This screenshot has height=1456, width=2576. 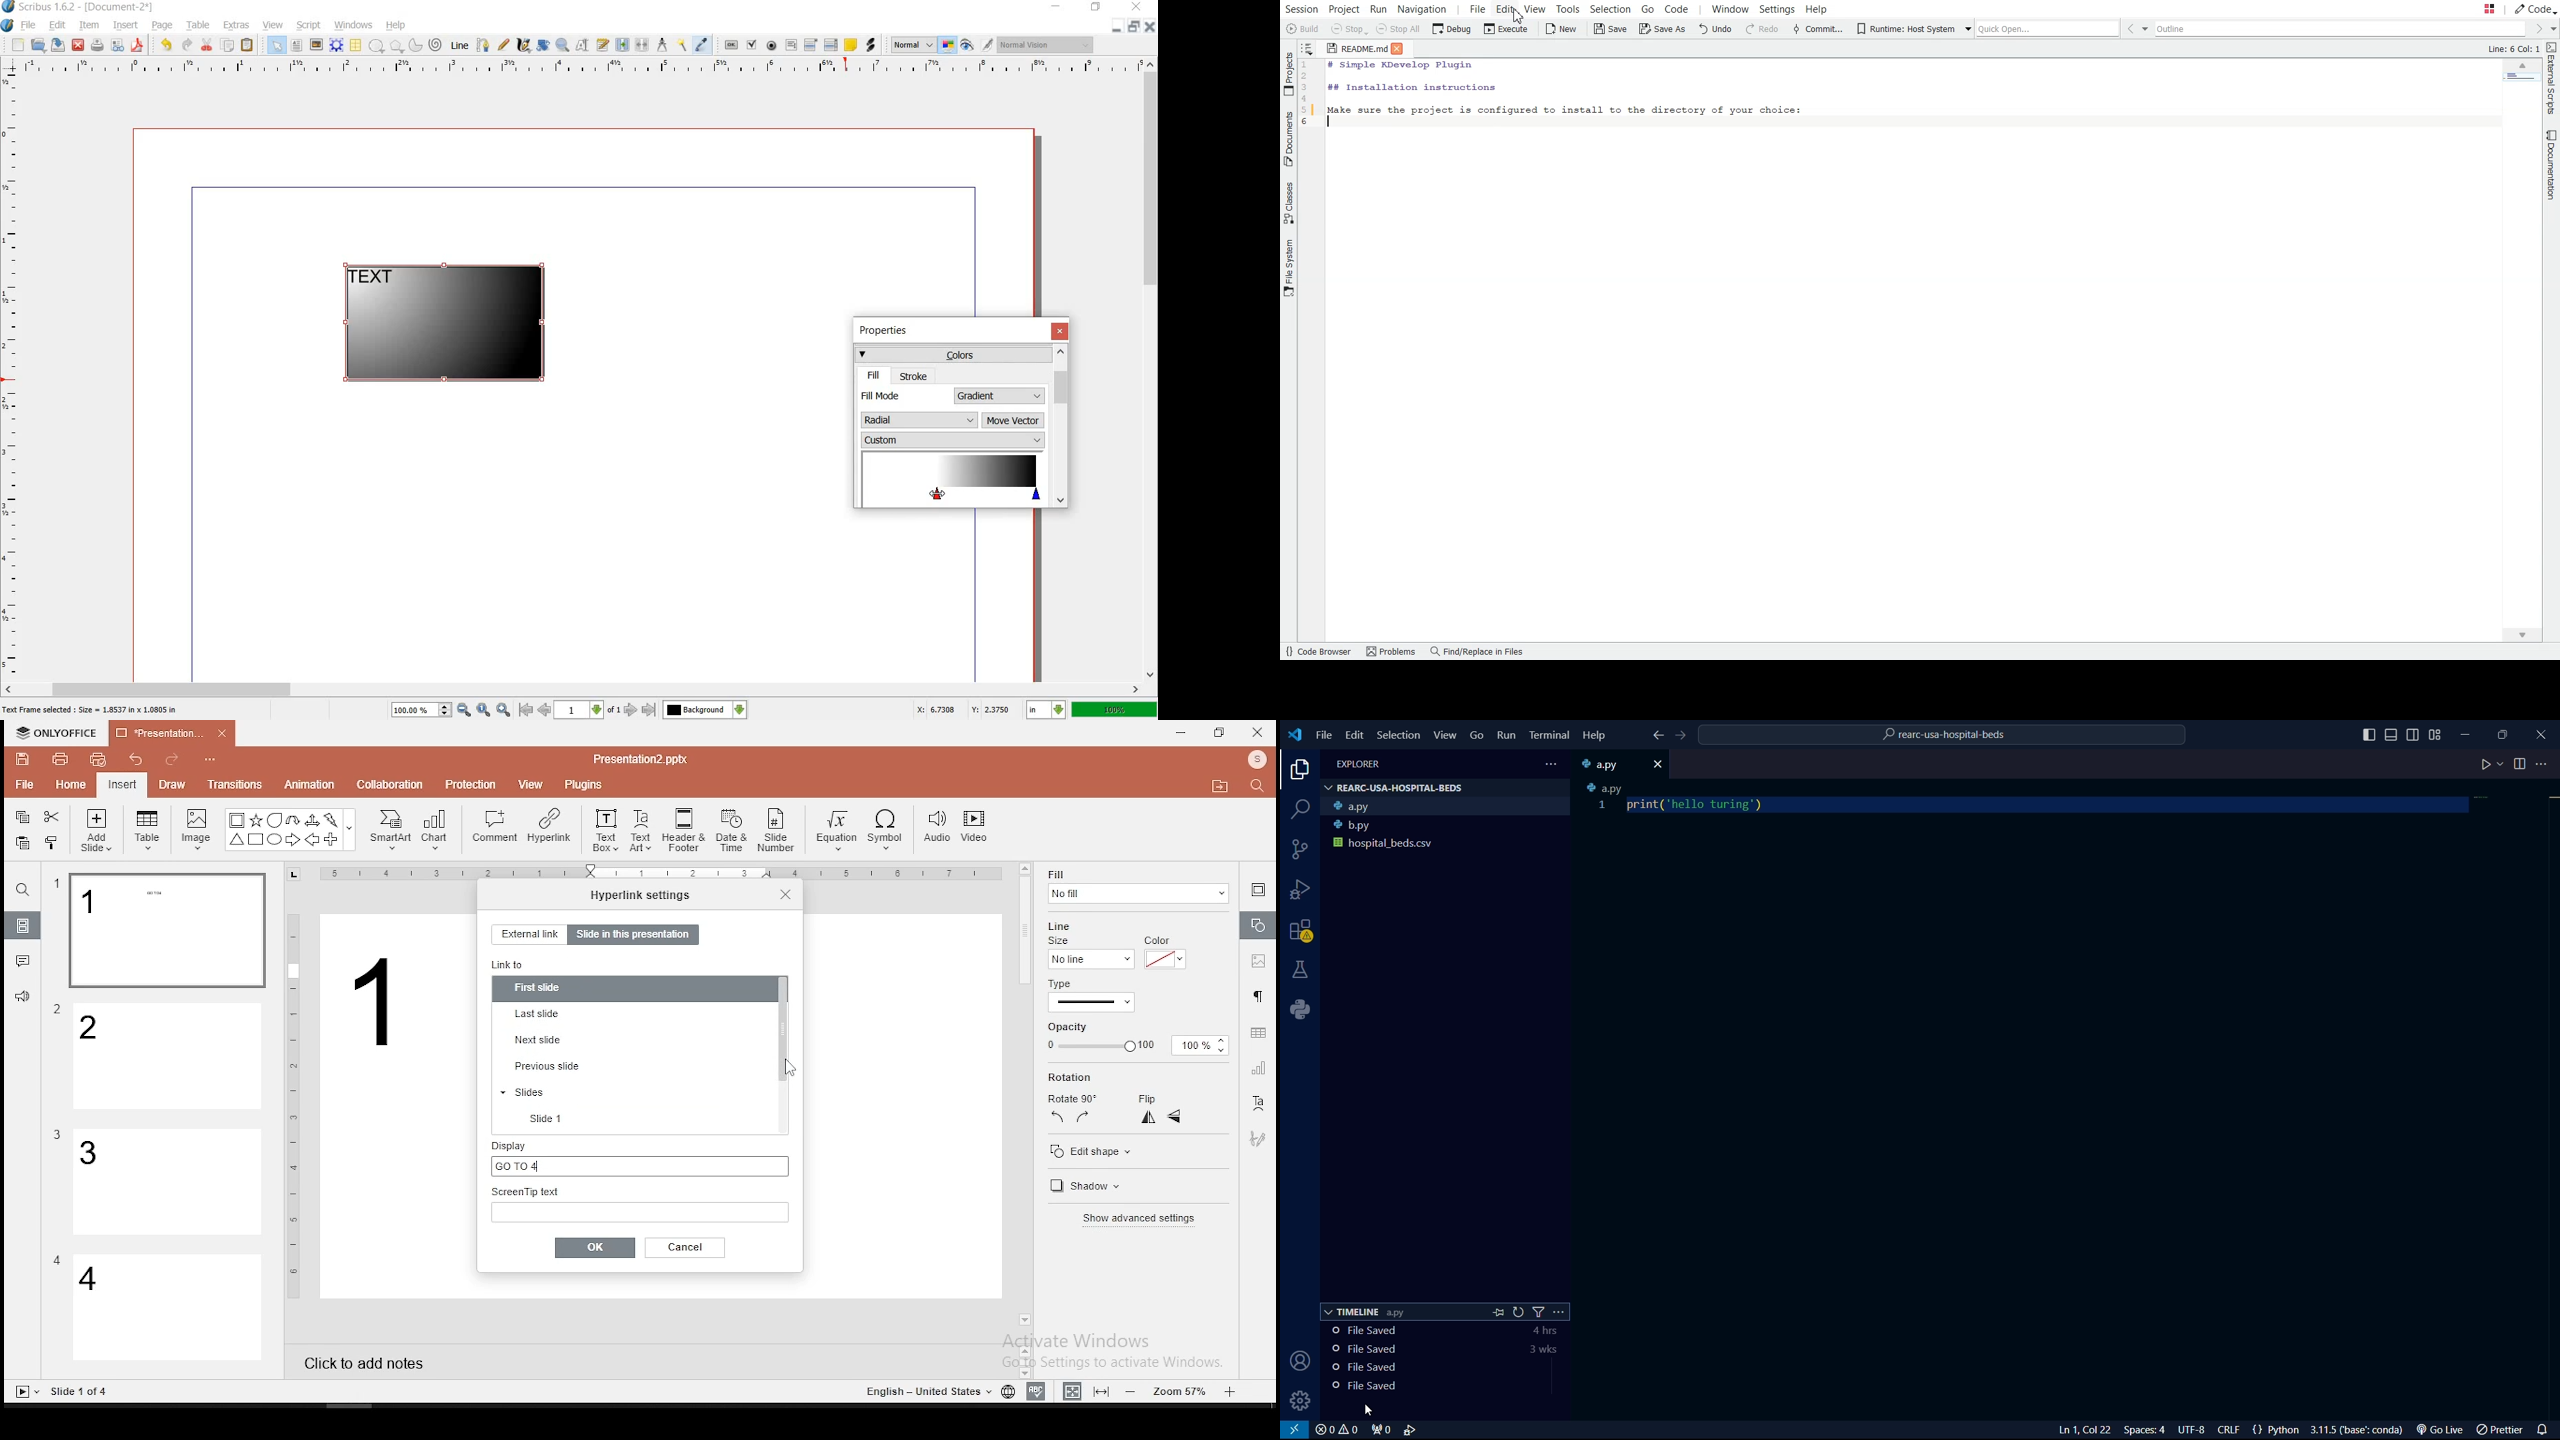 I want to click on refresh timeline, so click(x=1519, y=1312).